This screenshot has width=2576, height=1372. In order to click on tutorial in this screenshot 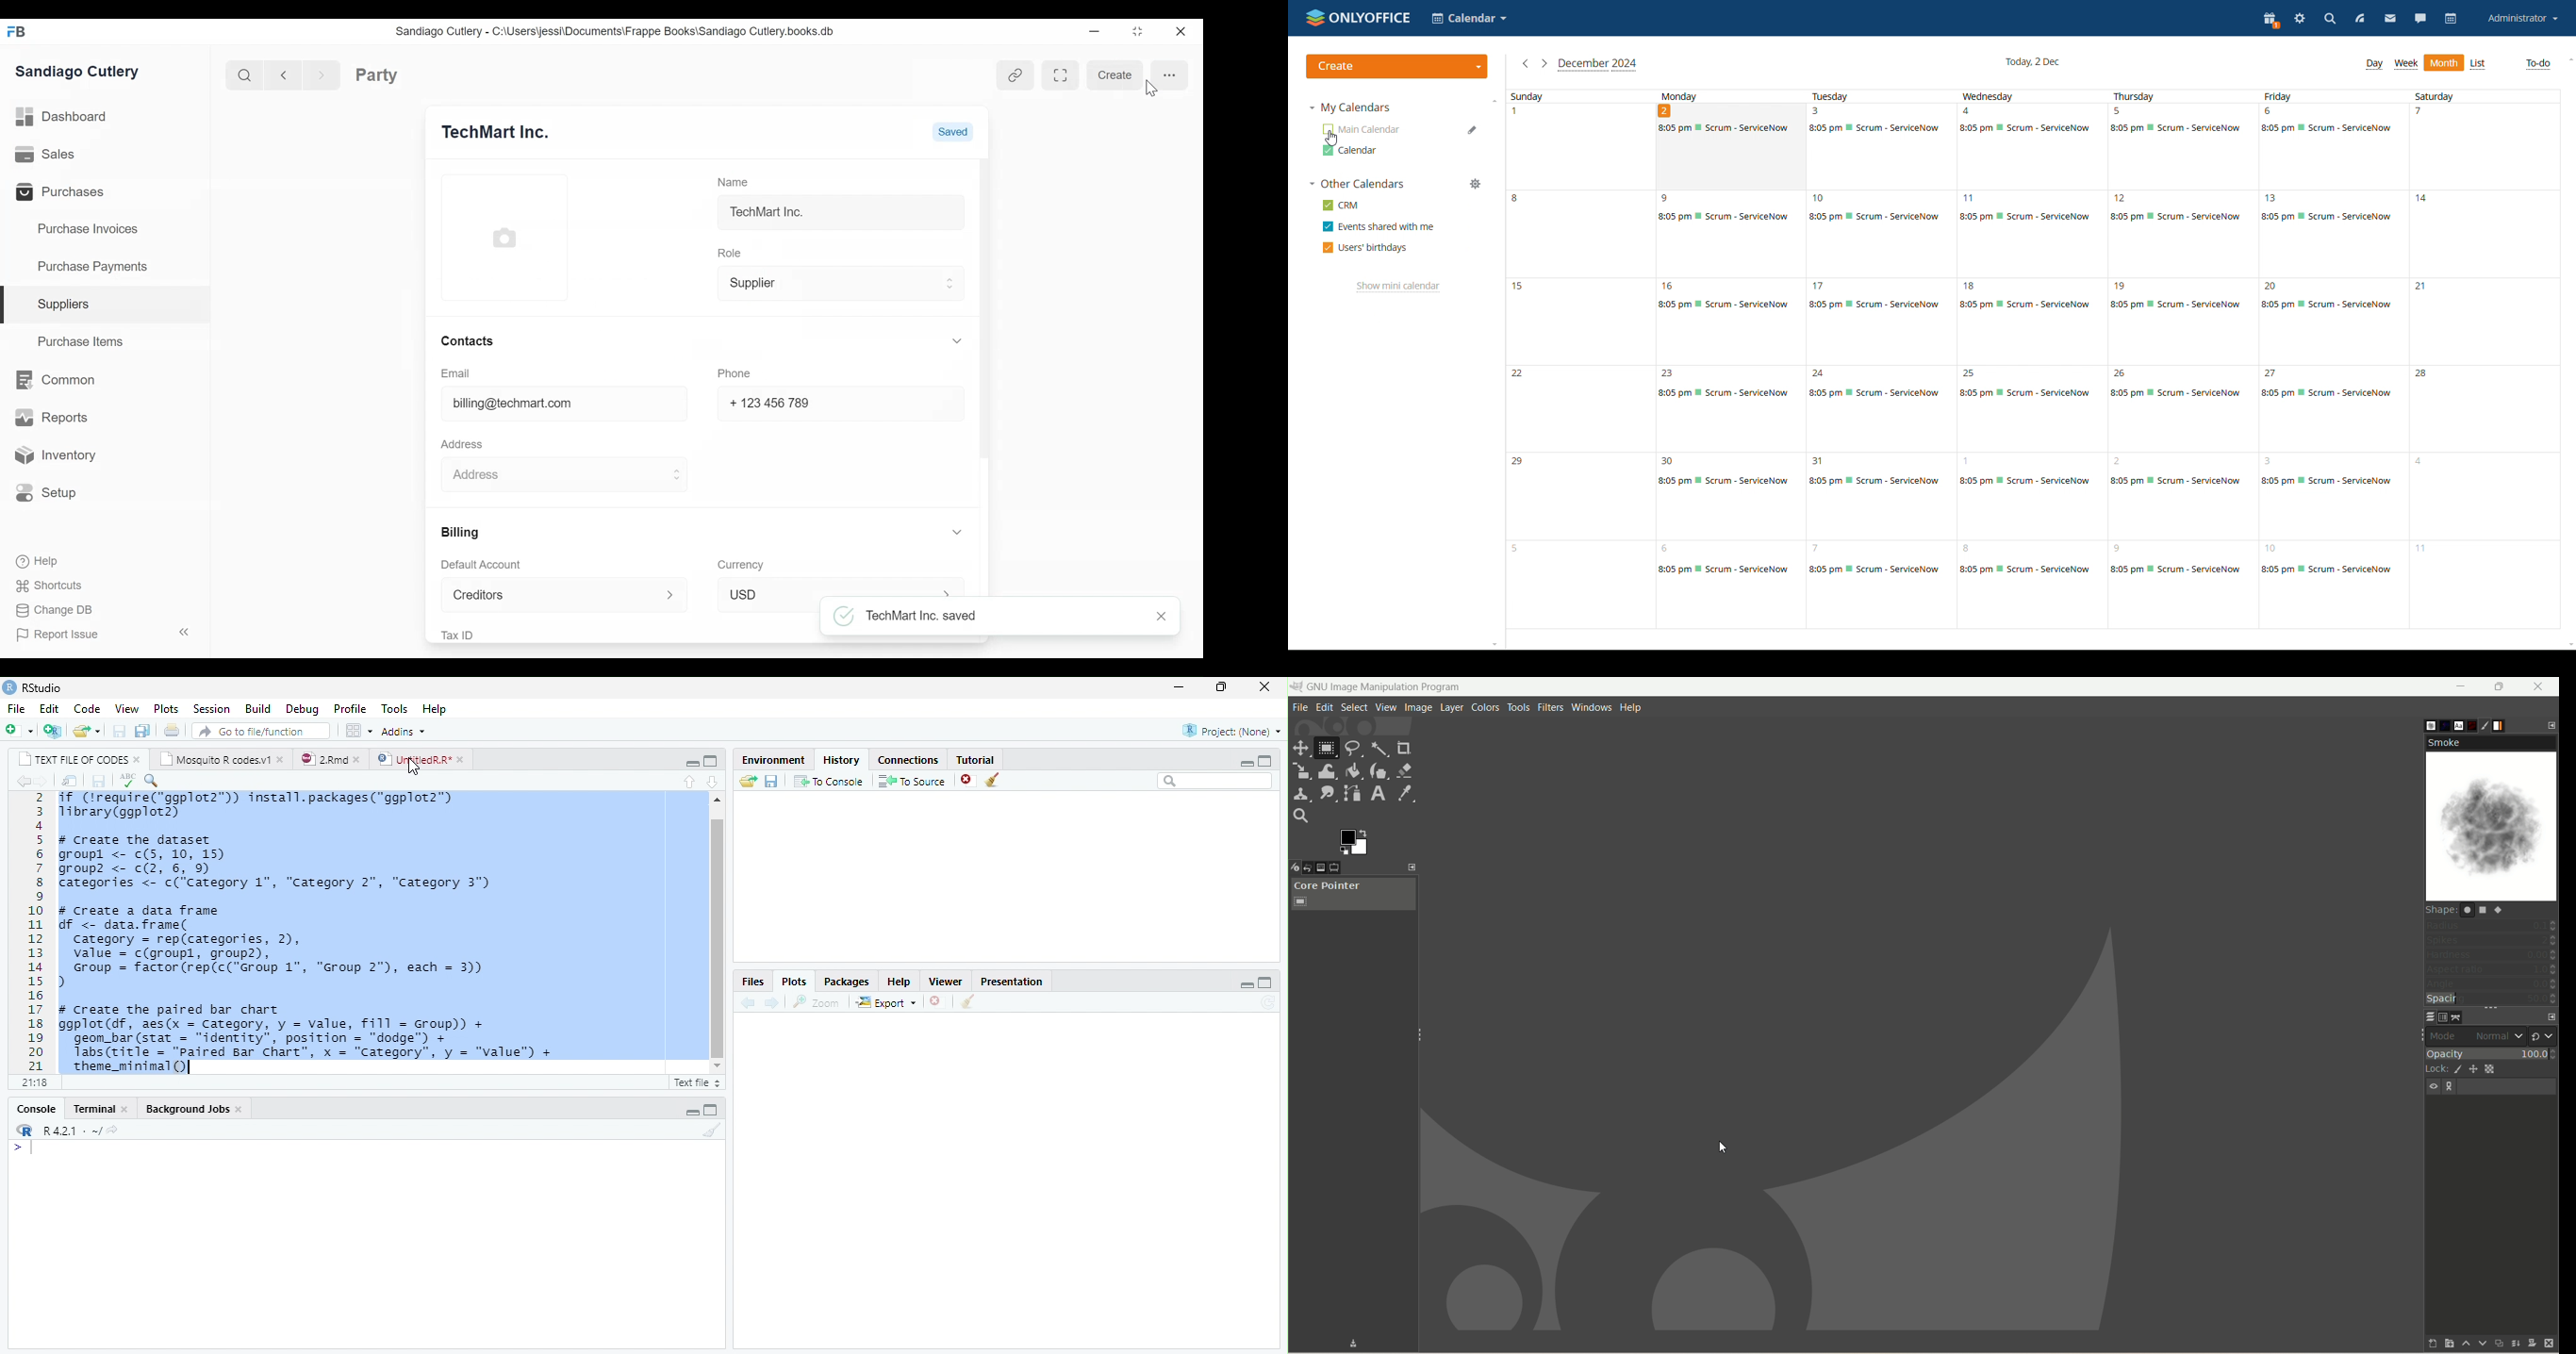, I will do `click(985, 760)`.